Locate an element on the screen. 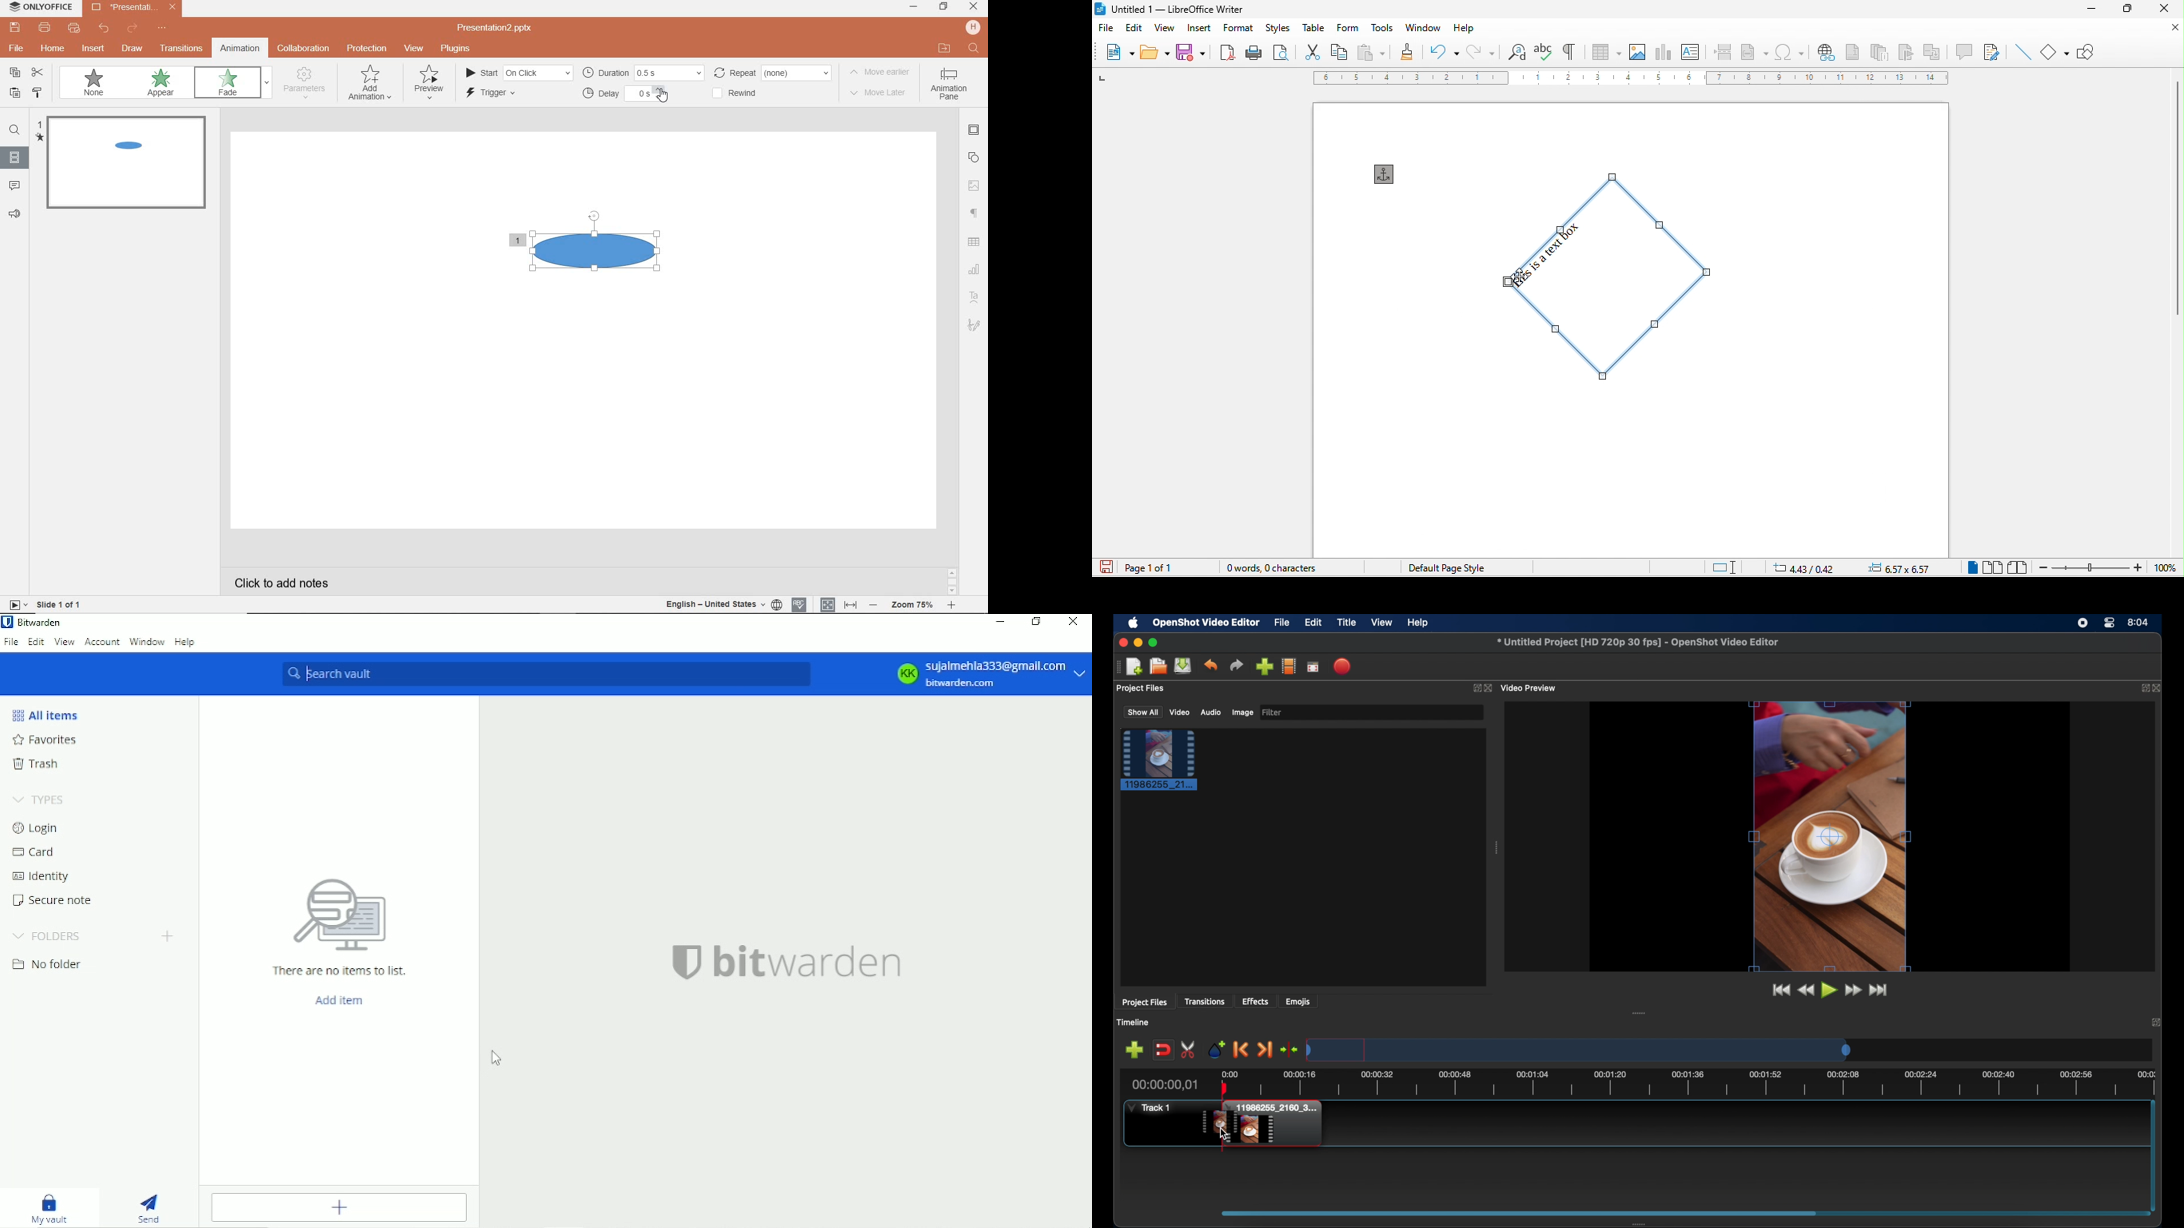 The width and height of the screenshot is (2184, 1232). fade is located at coordinates (228, 82).